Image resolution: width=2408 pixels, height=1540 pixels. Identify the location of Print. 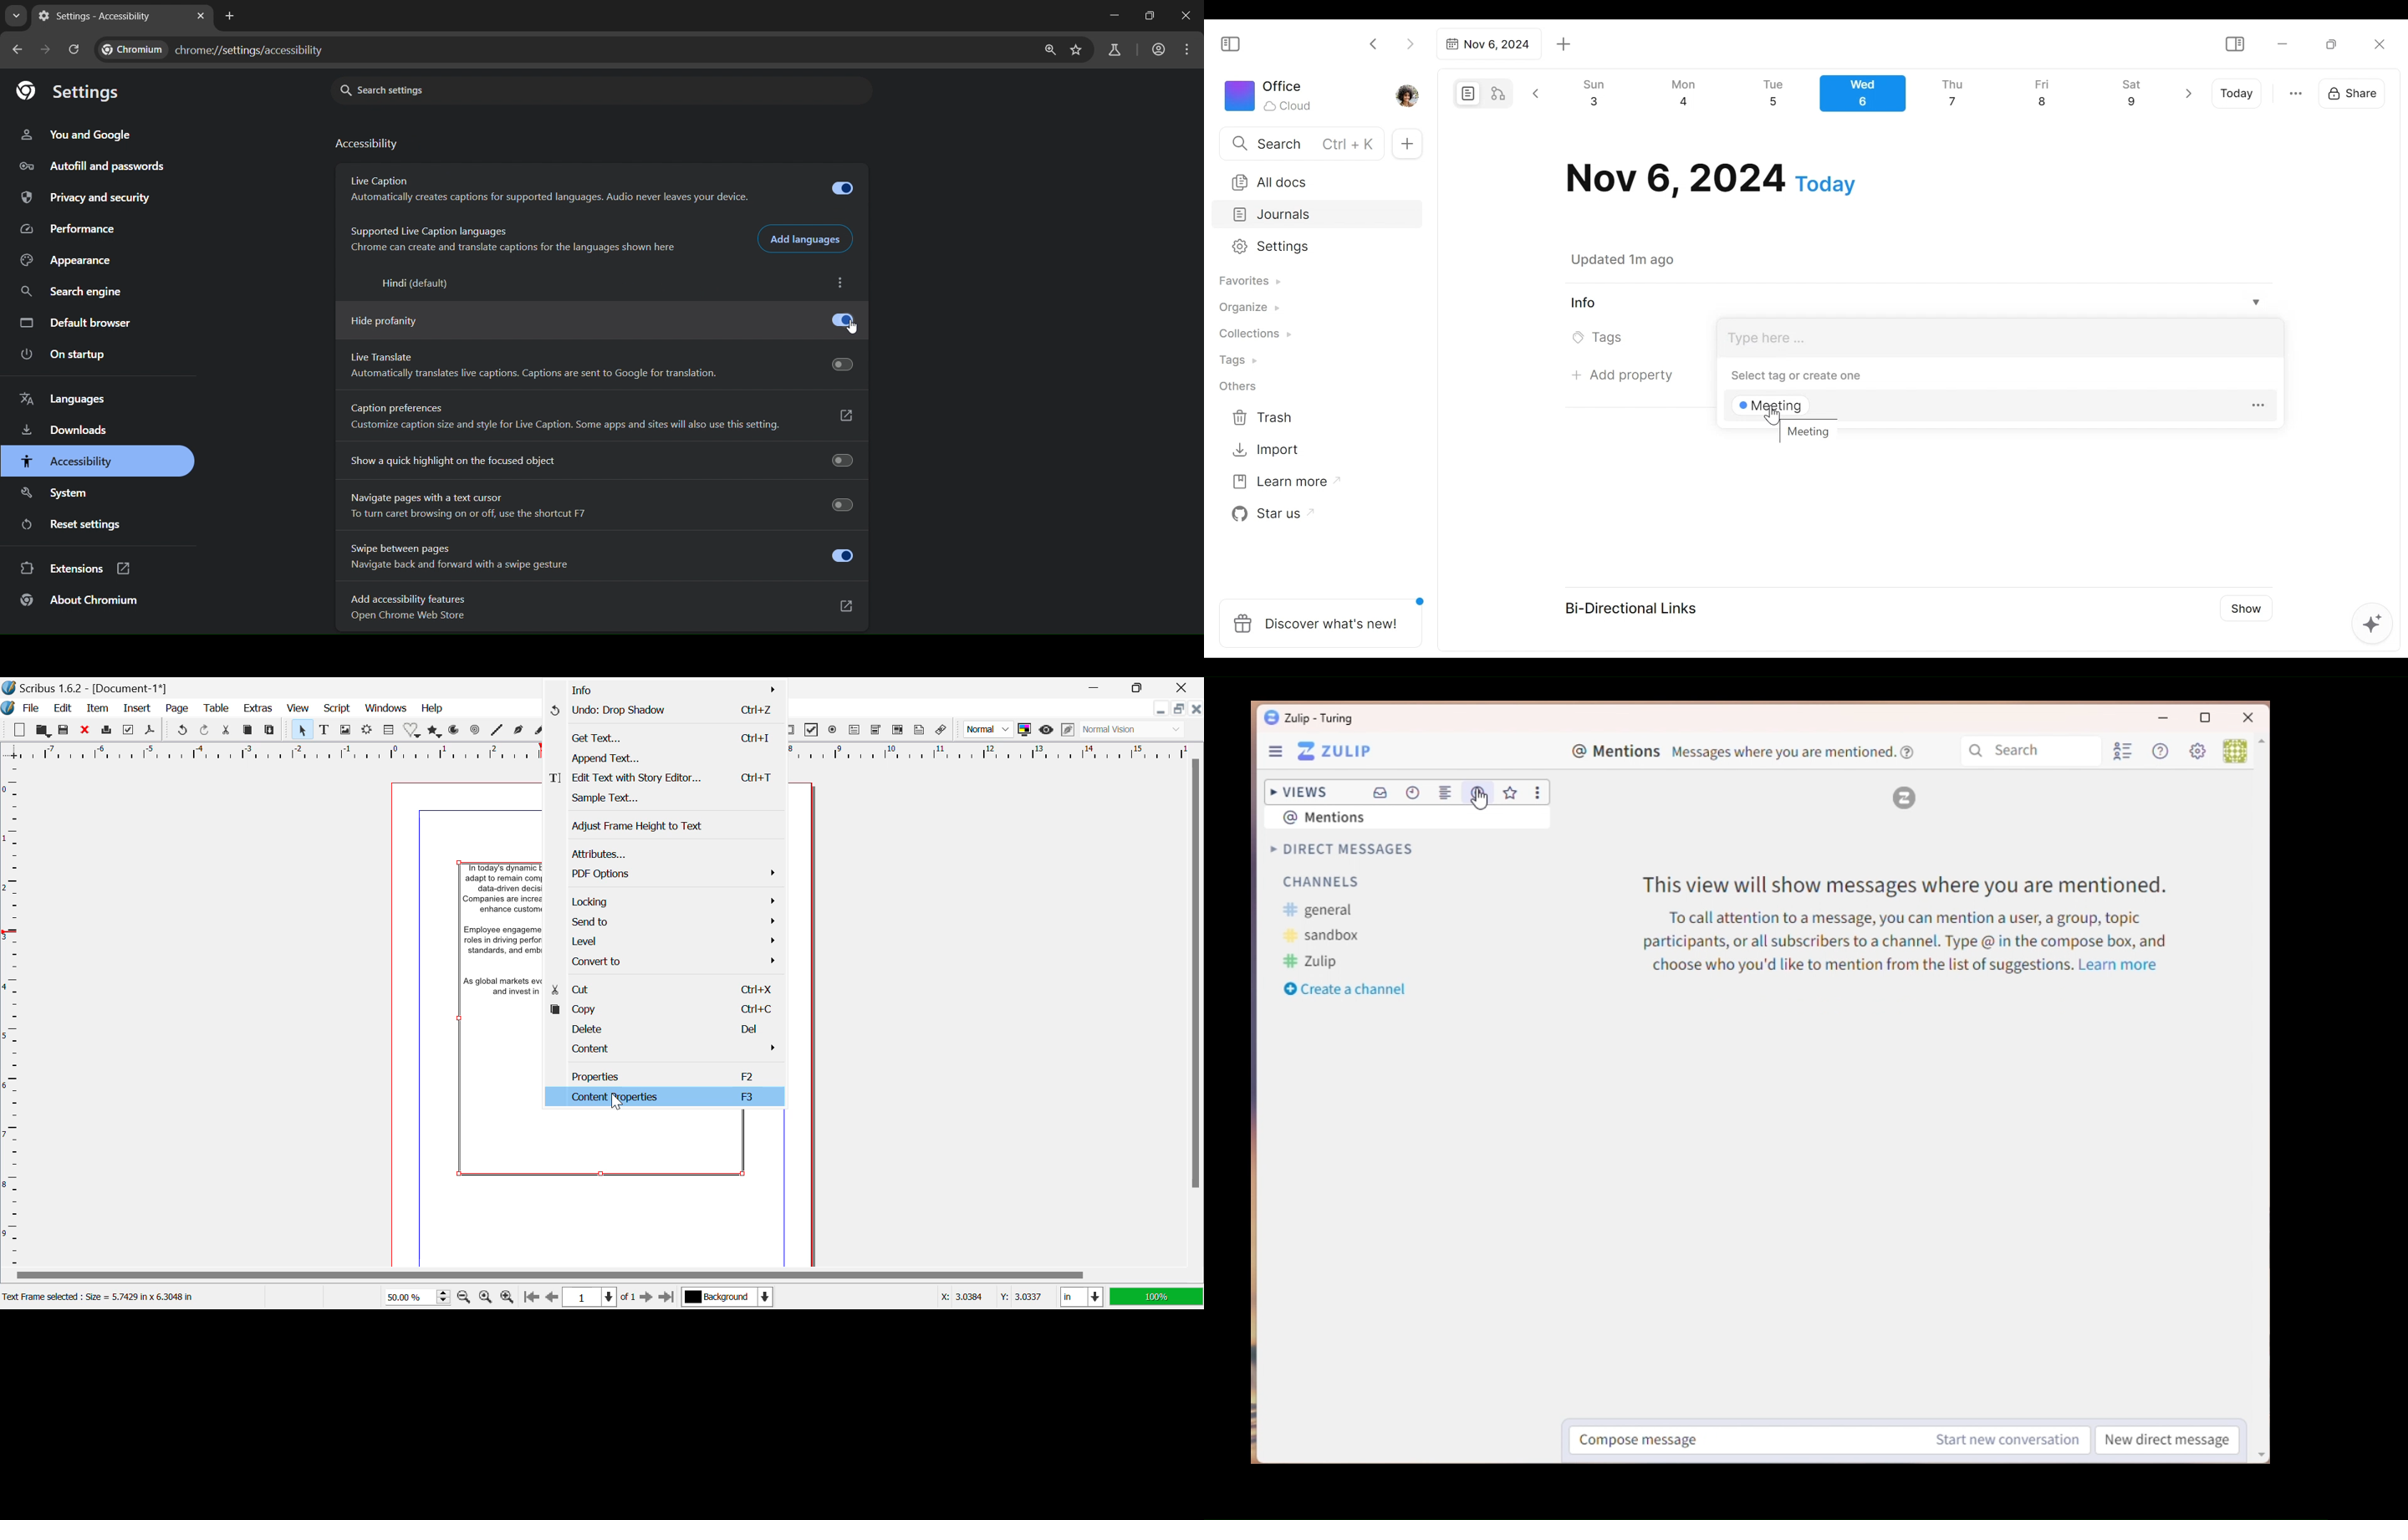
(108, 731).